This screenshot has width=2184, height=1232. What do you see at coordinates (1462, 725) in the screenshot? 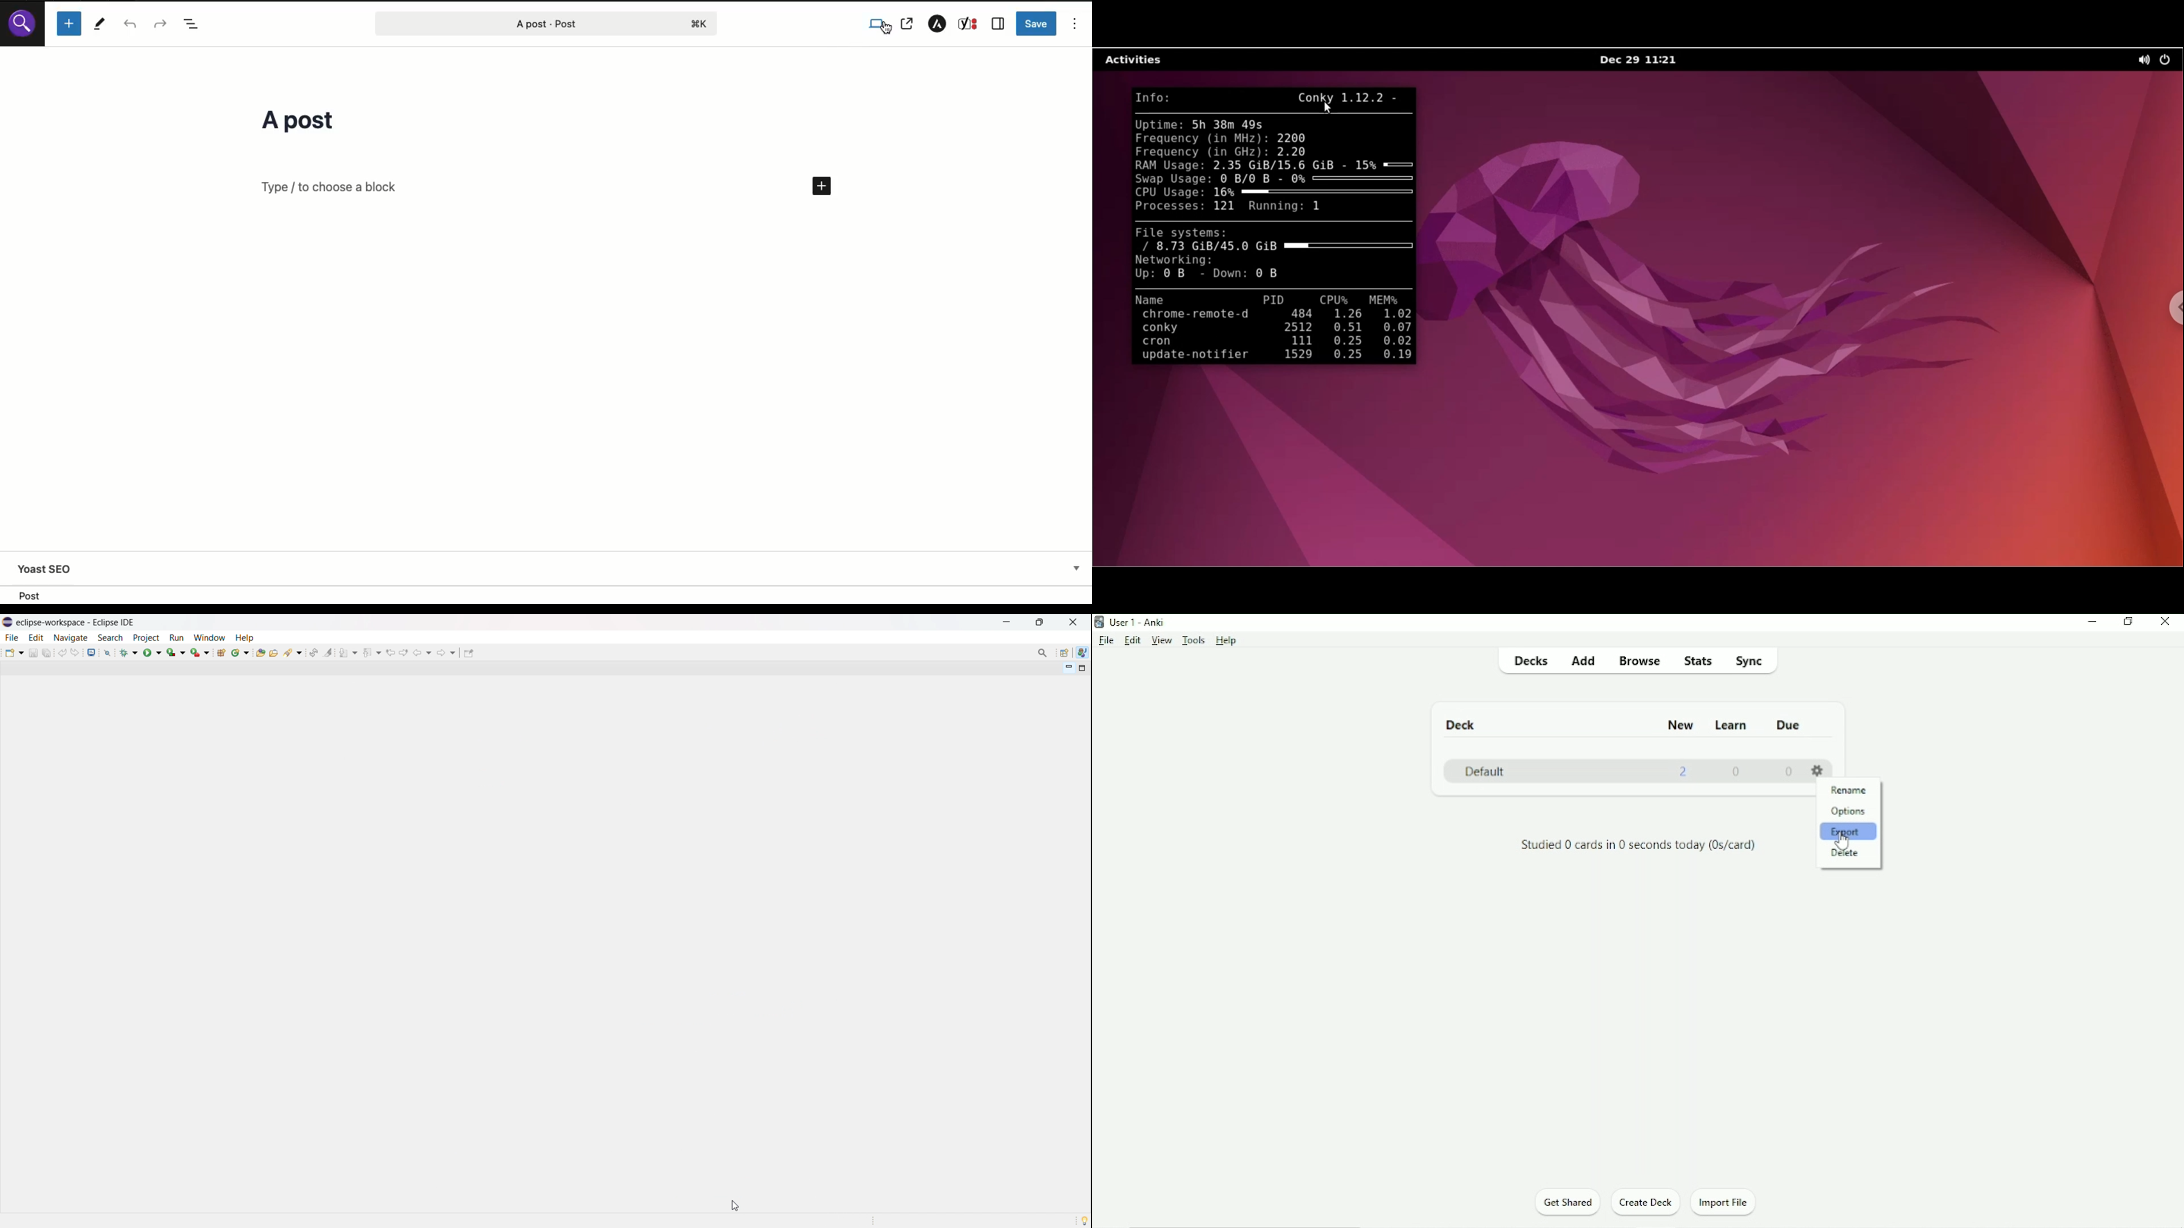
I see `Deck` at bounding box center [1462, 725].